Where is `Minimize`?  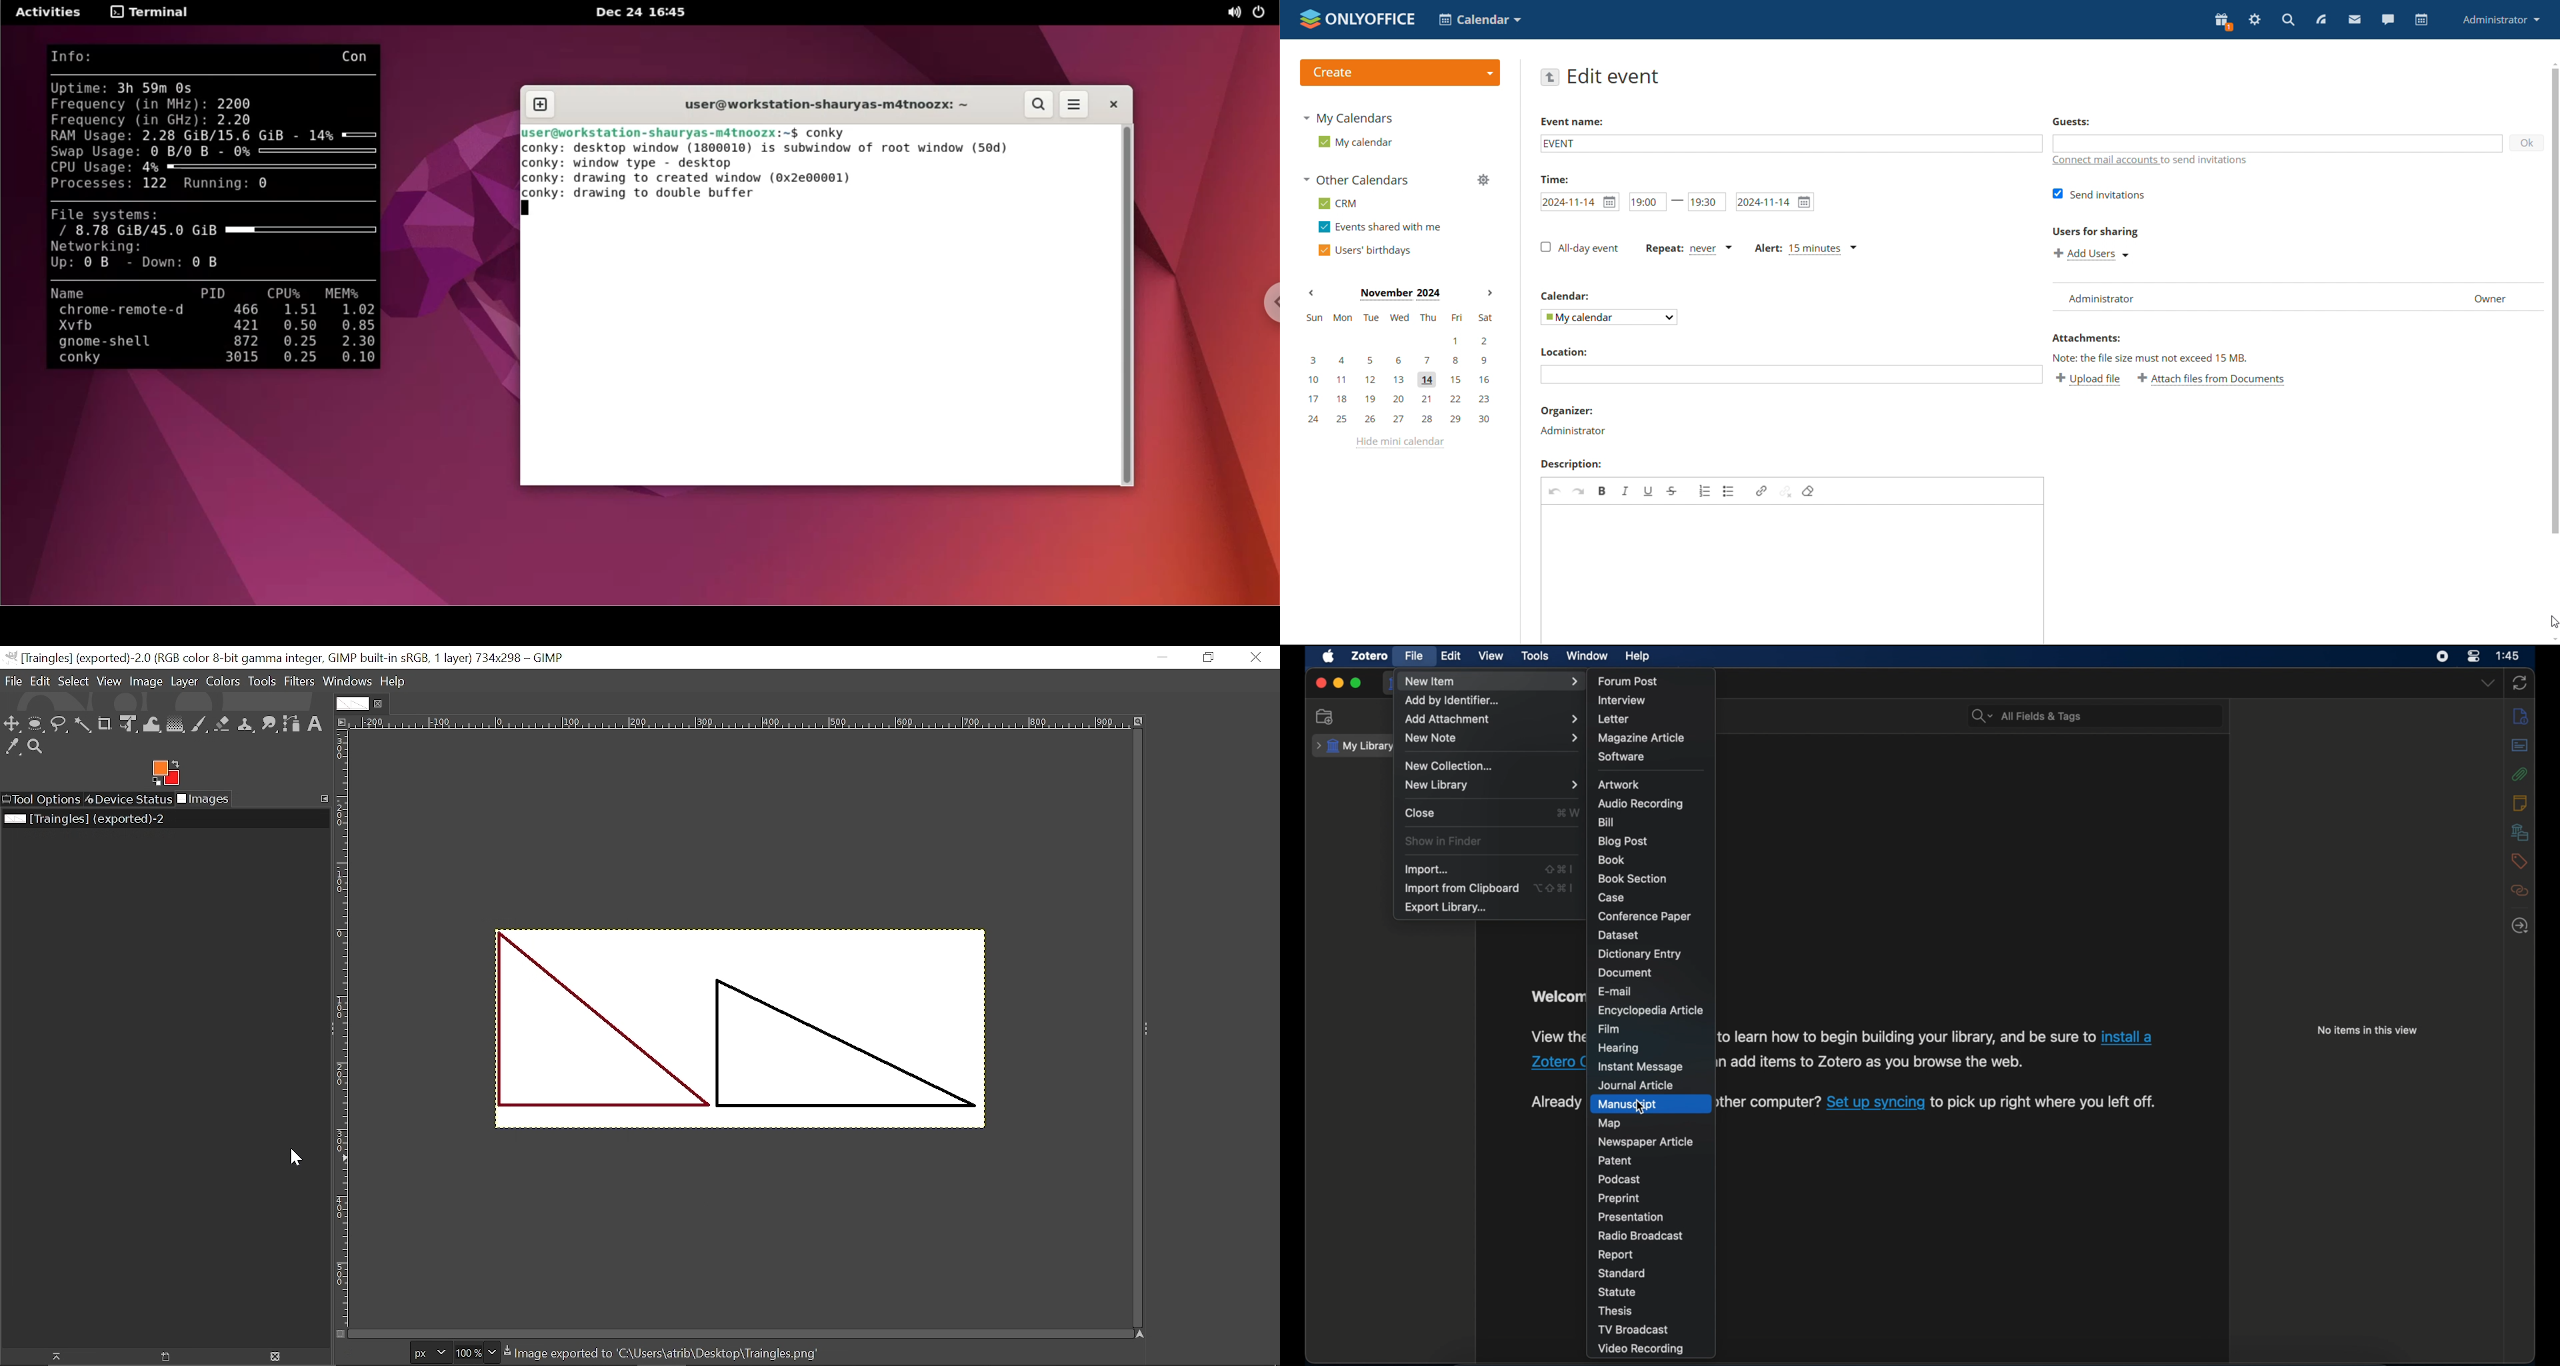
Minimize is located at coordinates (1159, 658).